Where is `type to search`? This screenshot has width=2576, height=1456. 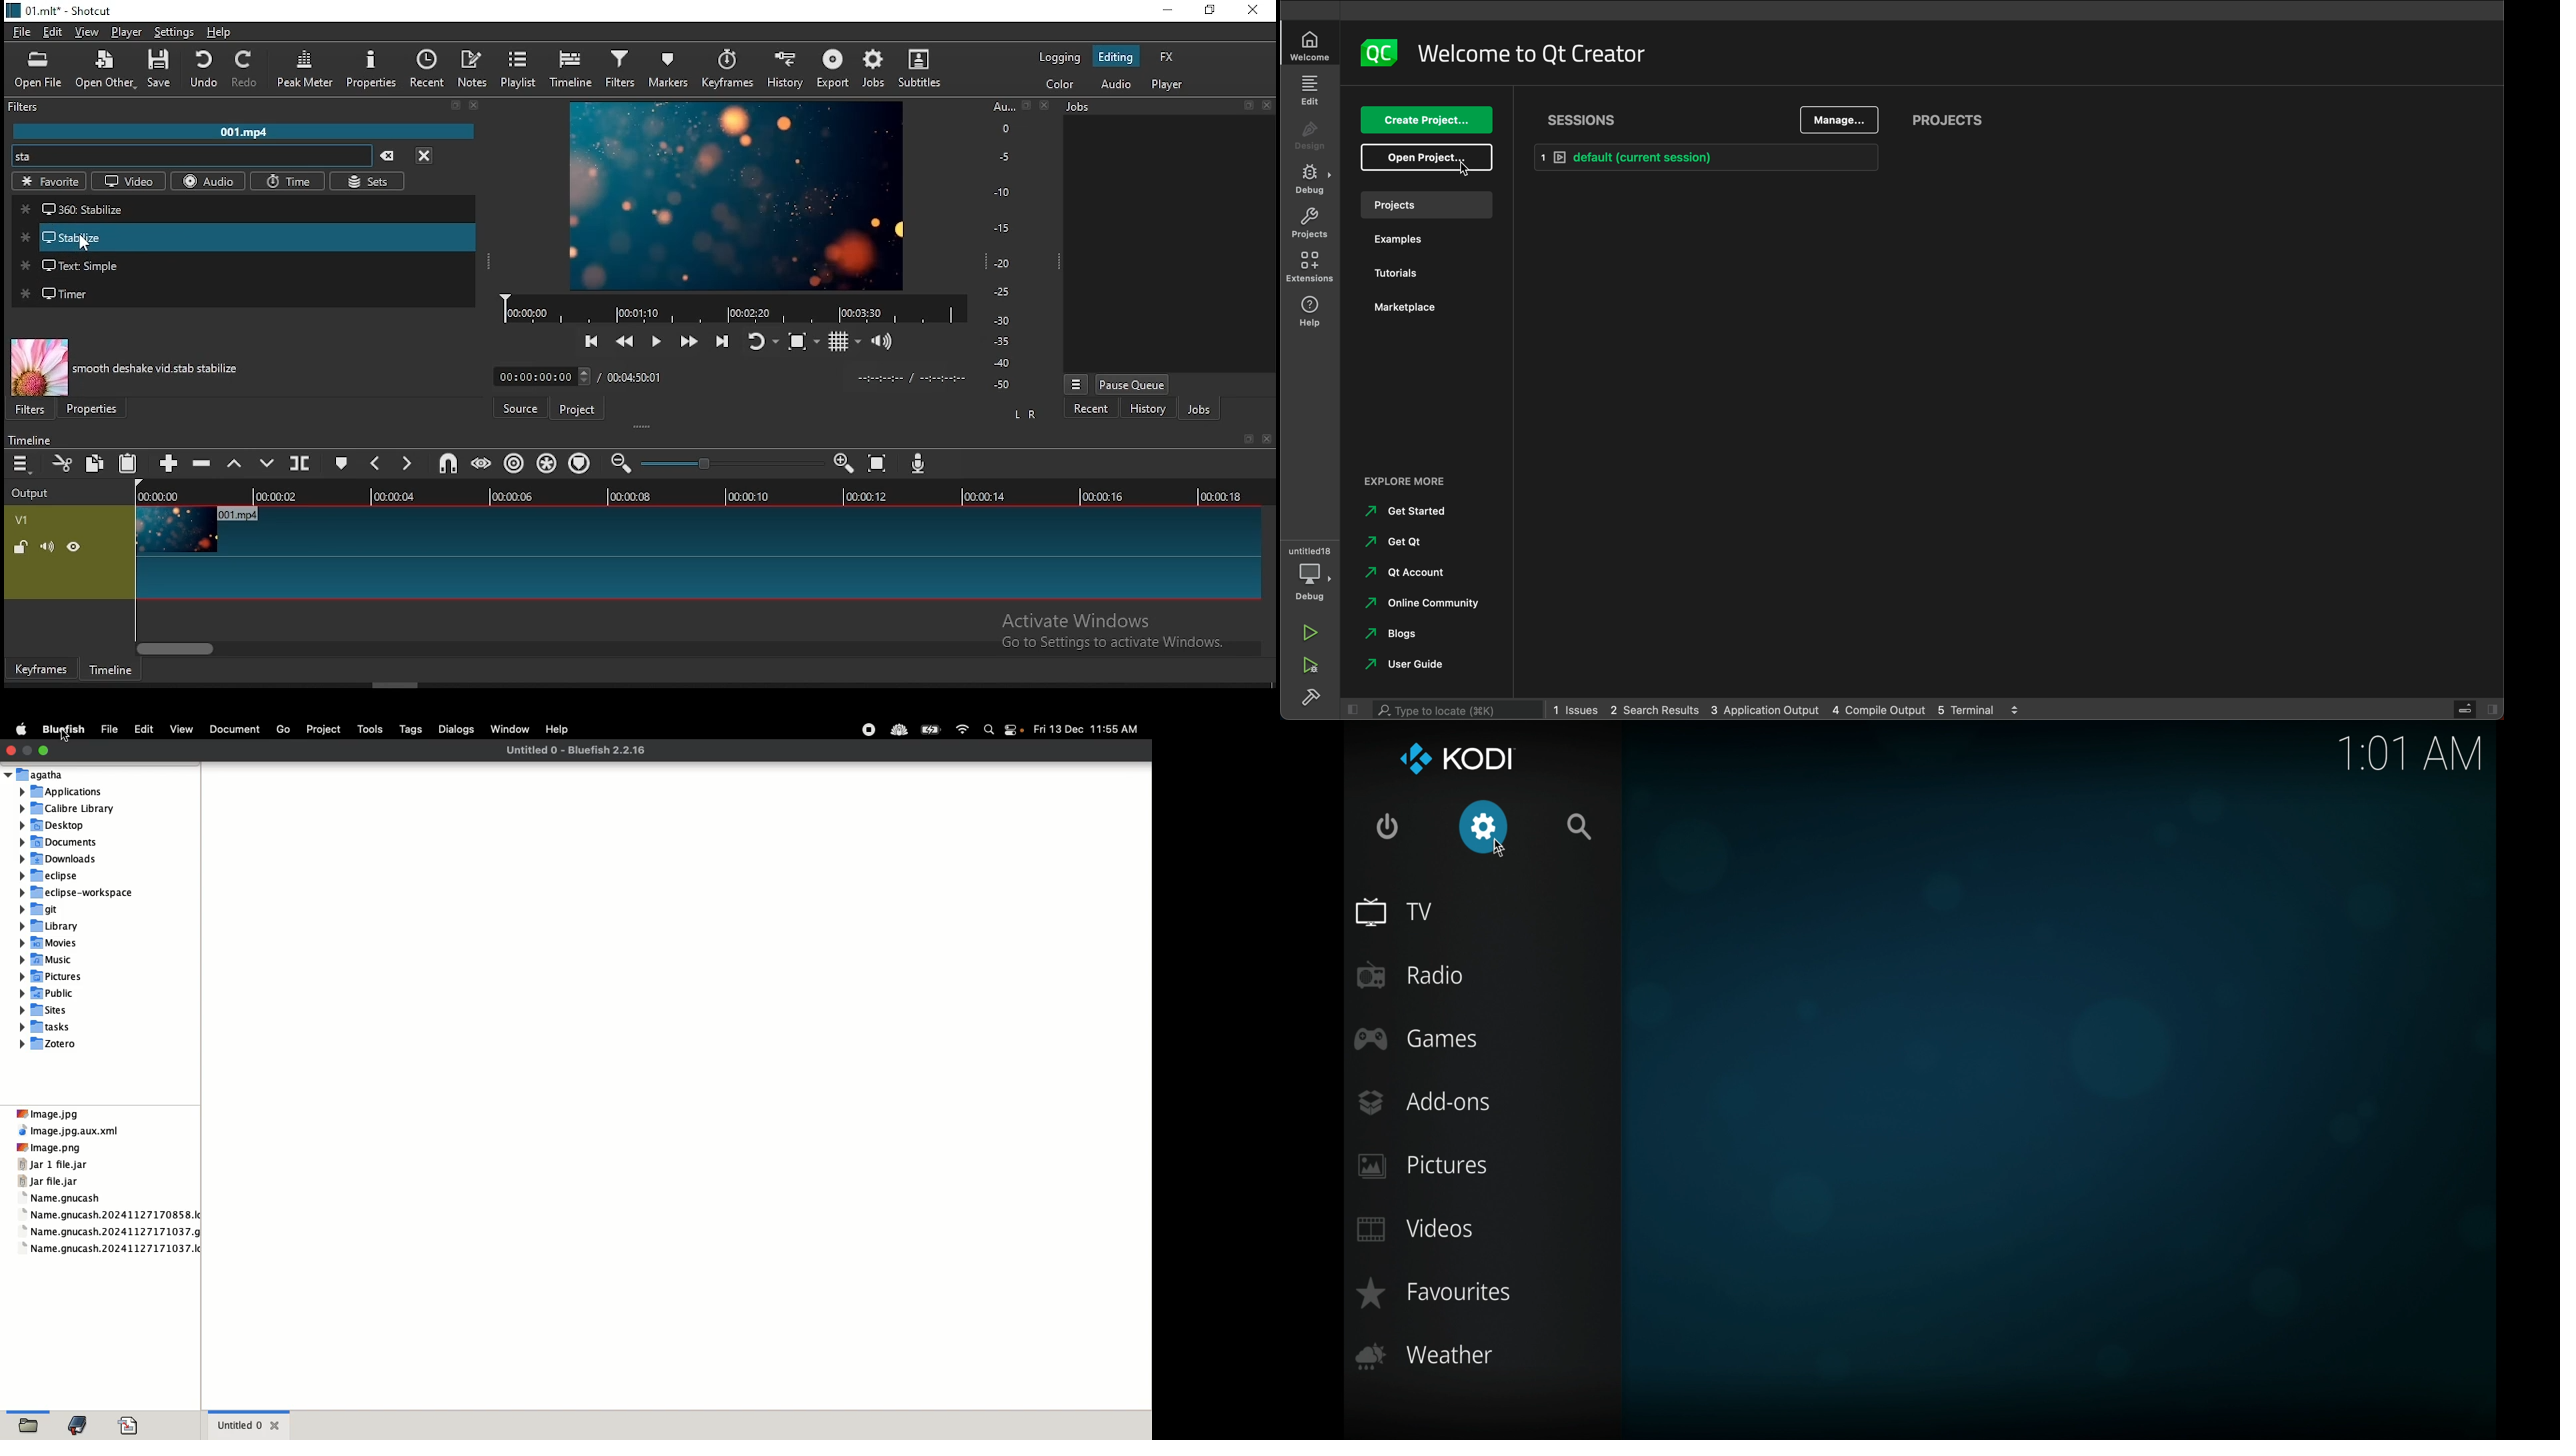 type to search is located at coordinates (1457, 709).